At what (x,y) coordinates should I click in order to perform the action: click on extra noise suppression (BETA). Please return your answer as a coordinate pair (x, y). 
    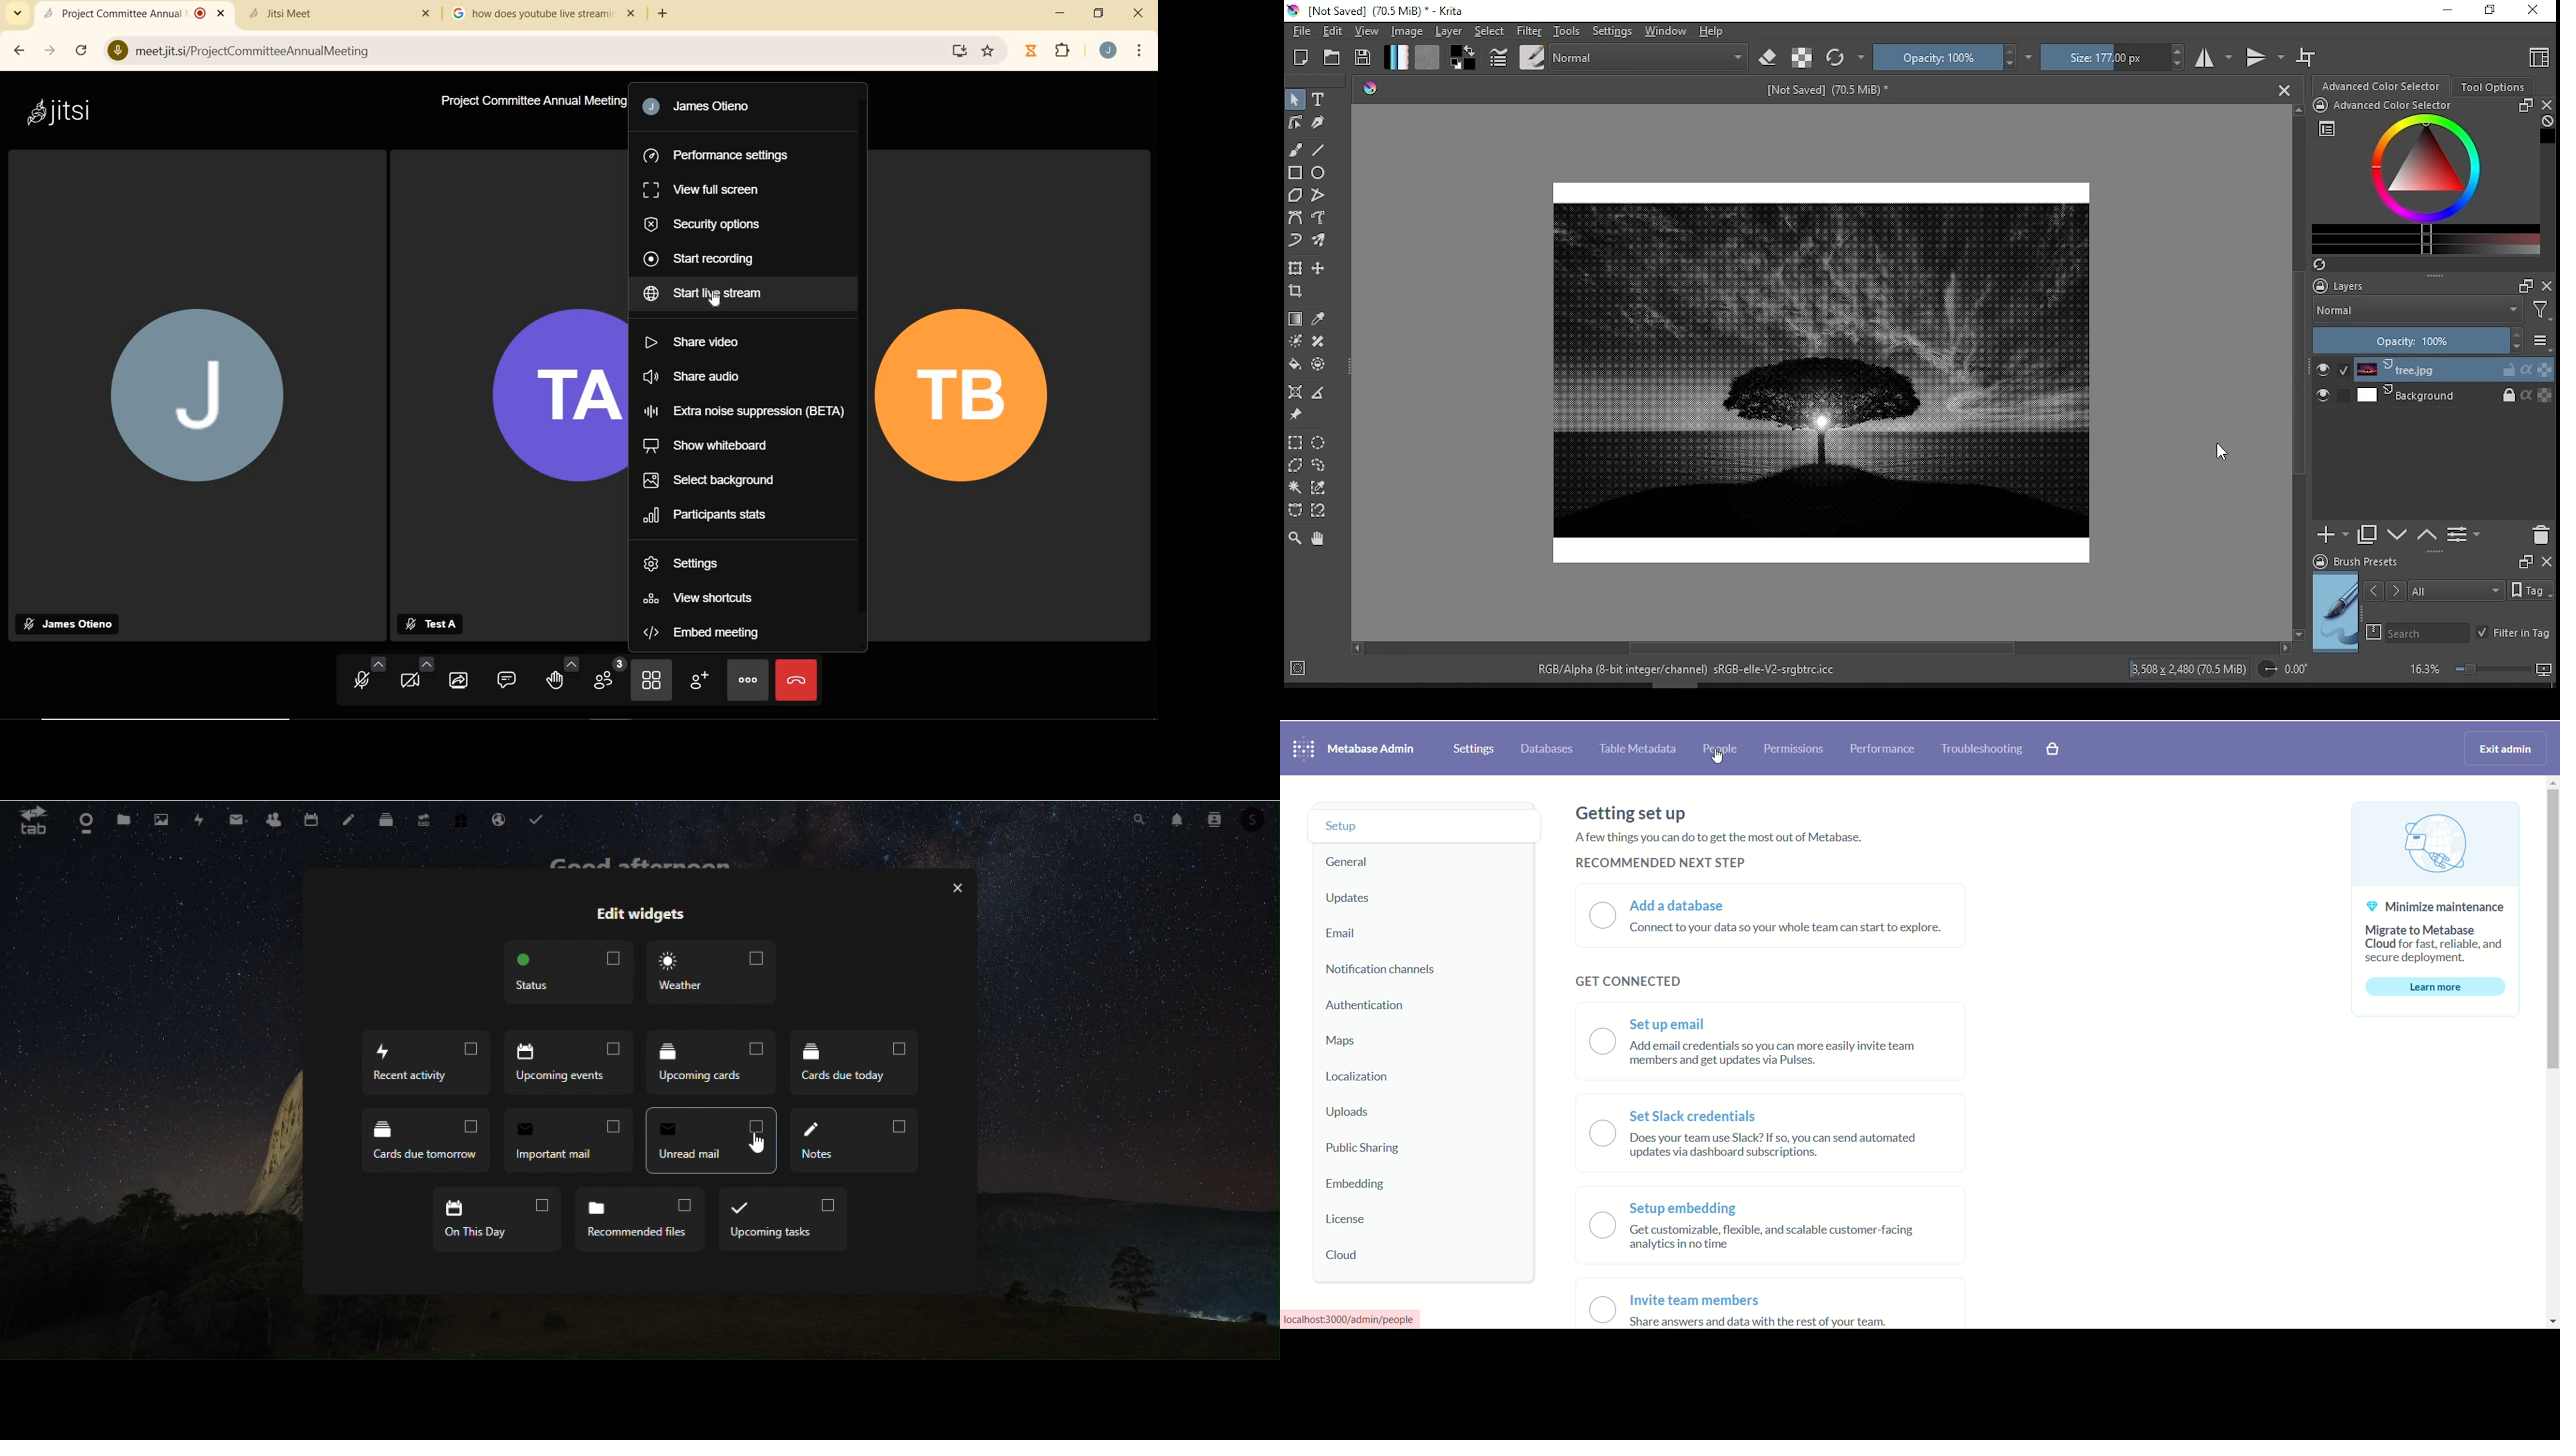
    Looking at the image, I should click on (747, 410).